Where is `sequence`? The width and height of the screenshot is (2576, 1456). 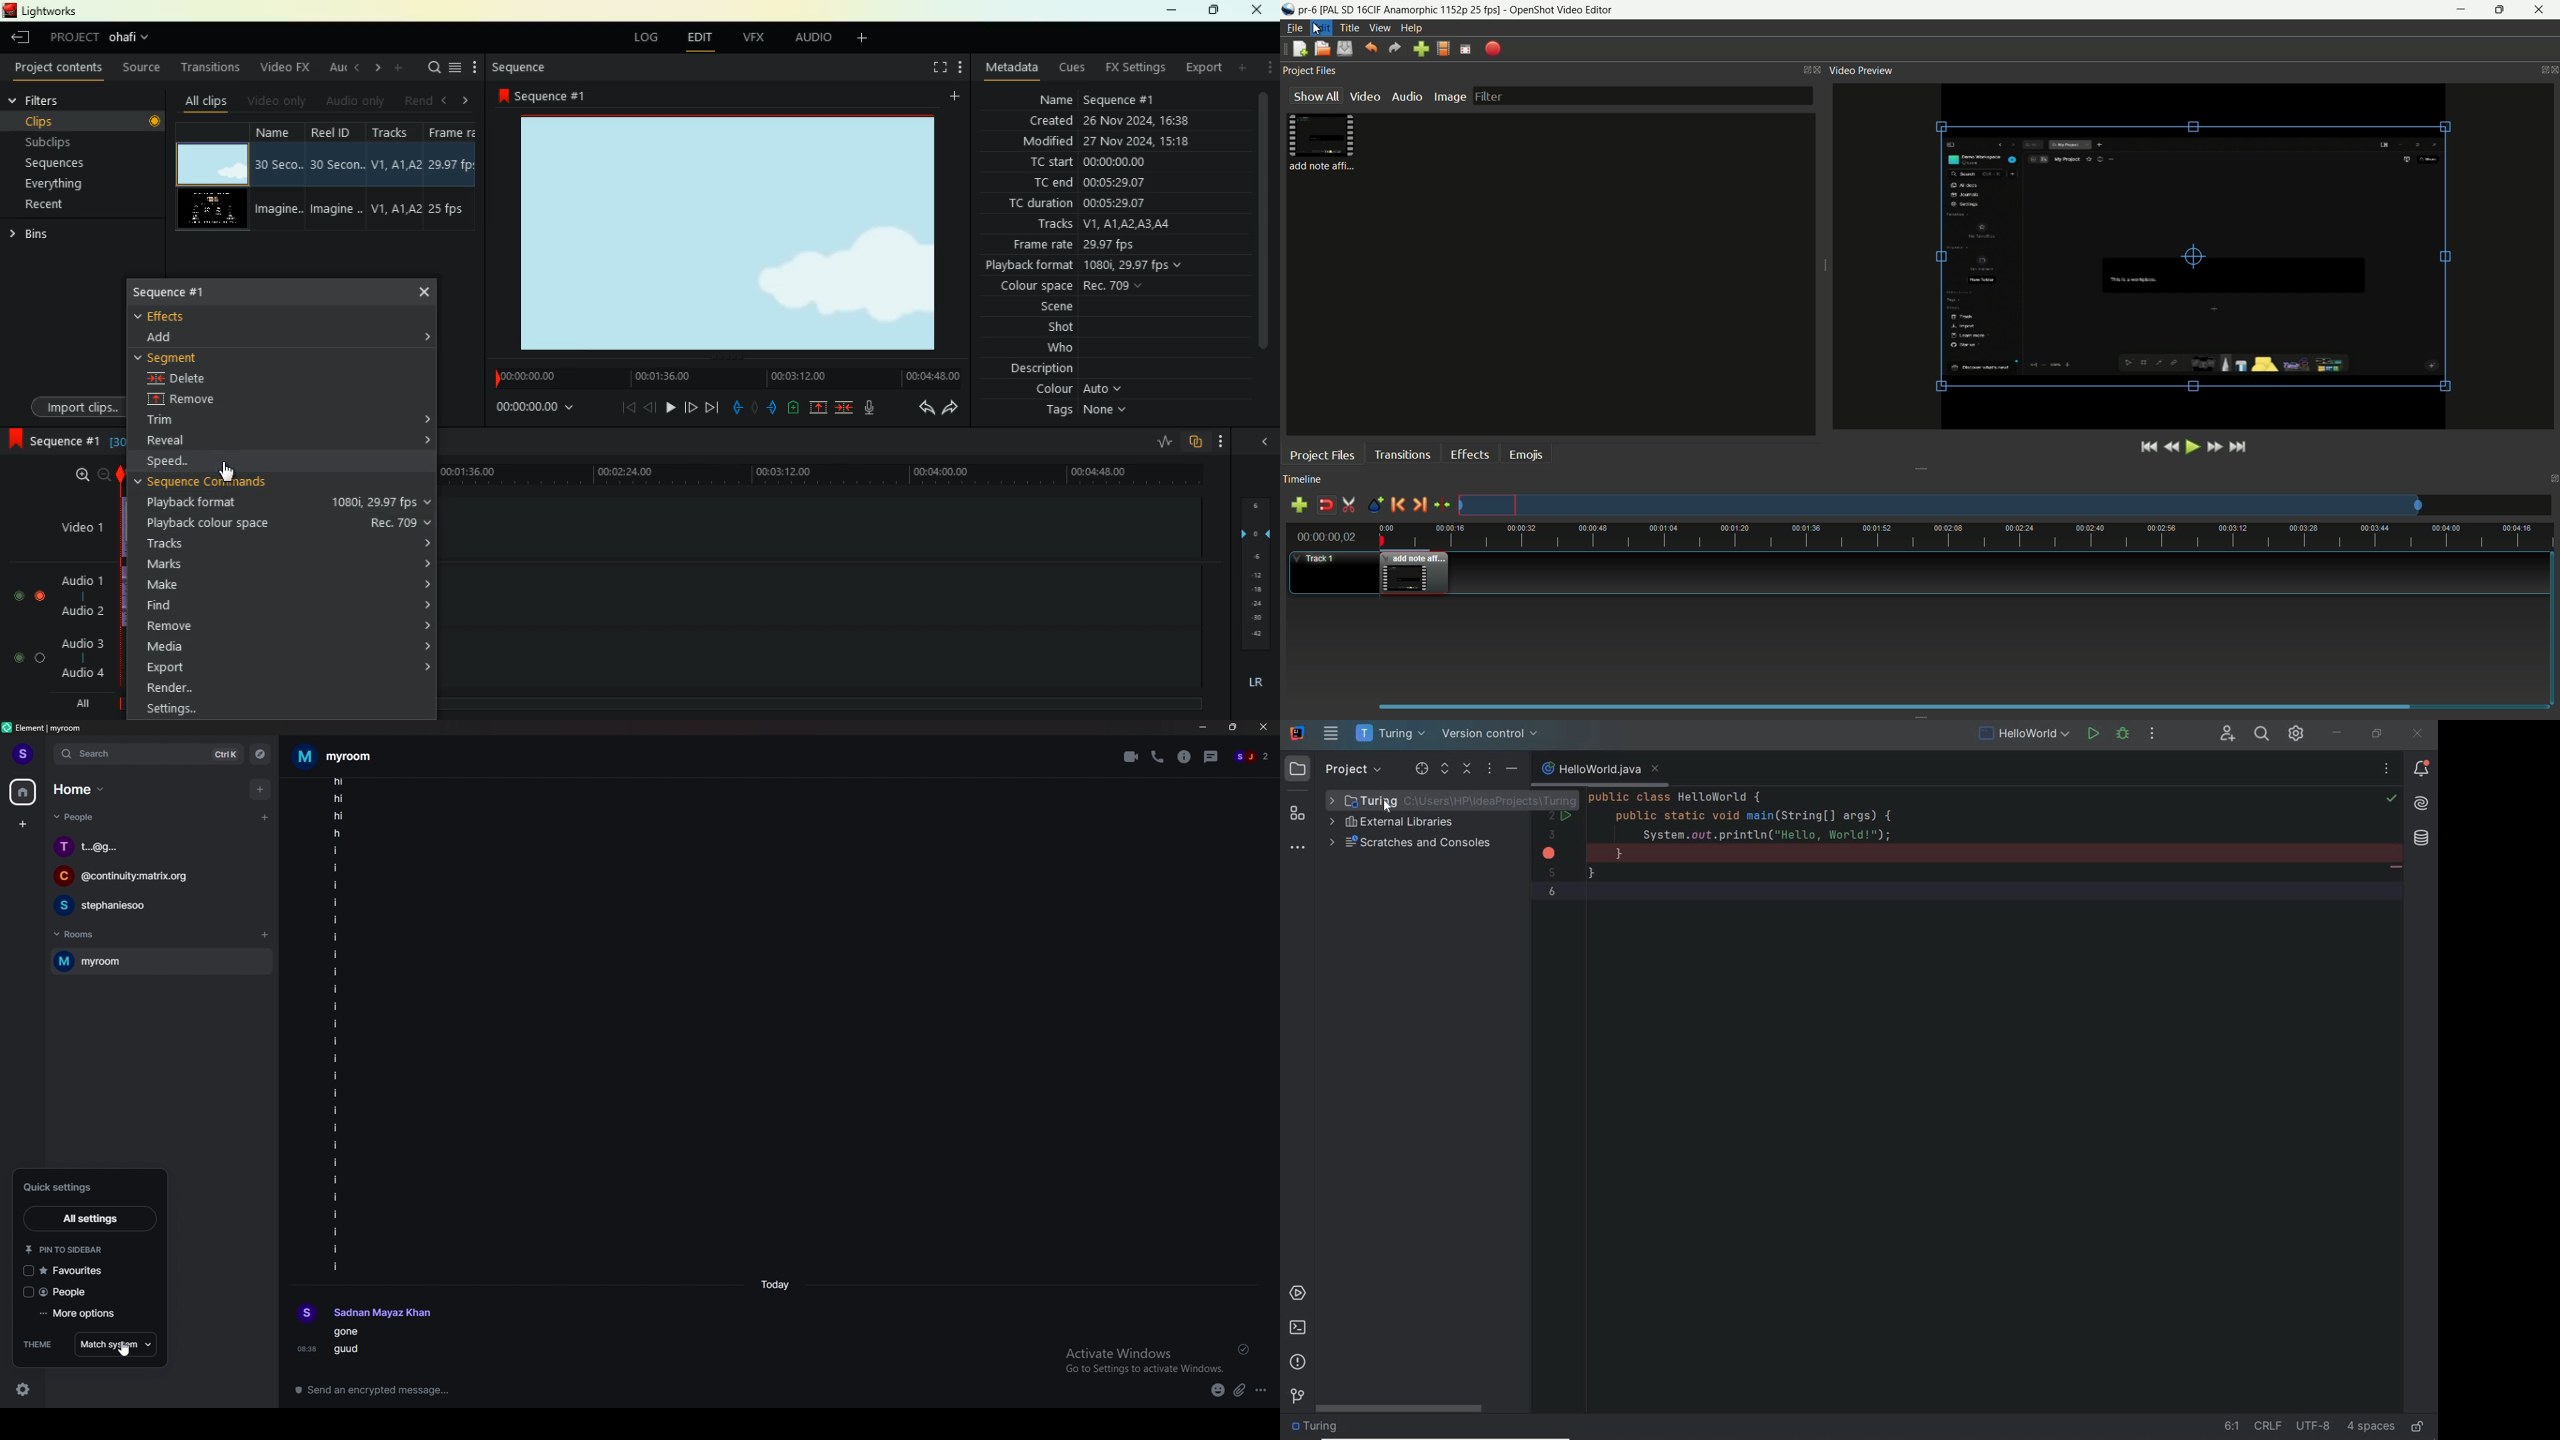
sequence is located at coordinates (50, 438).